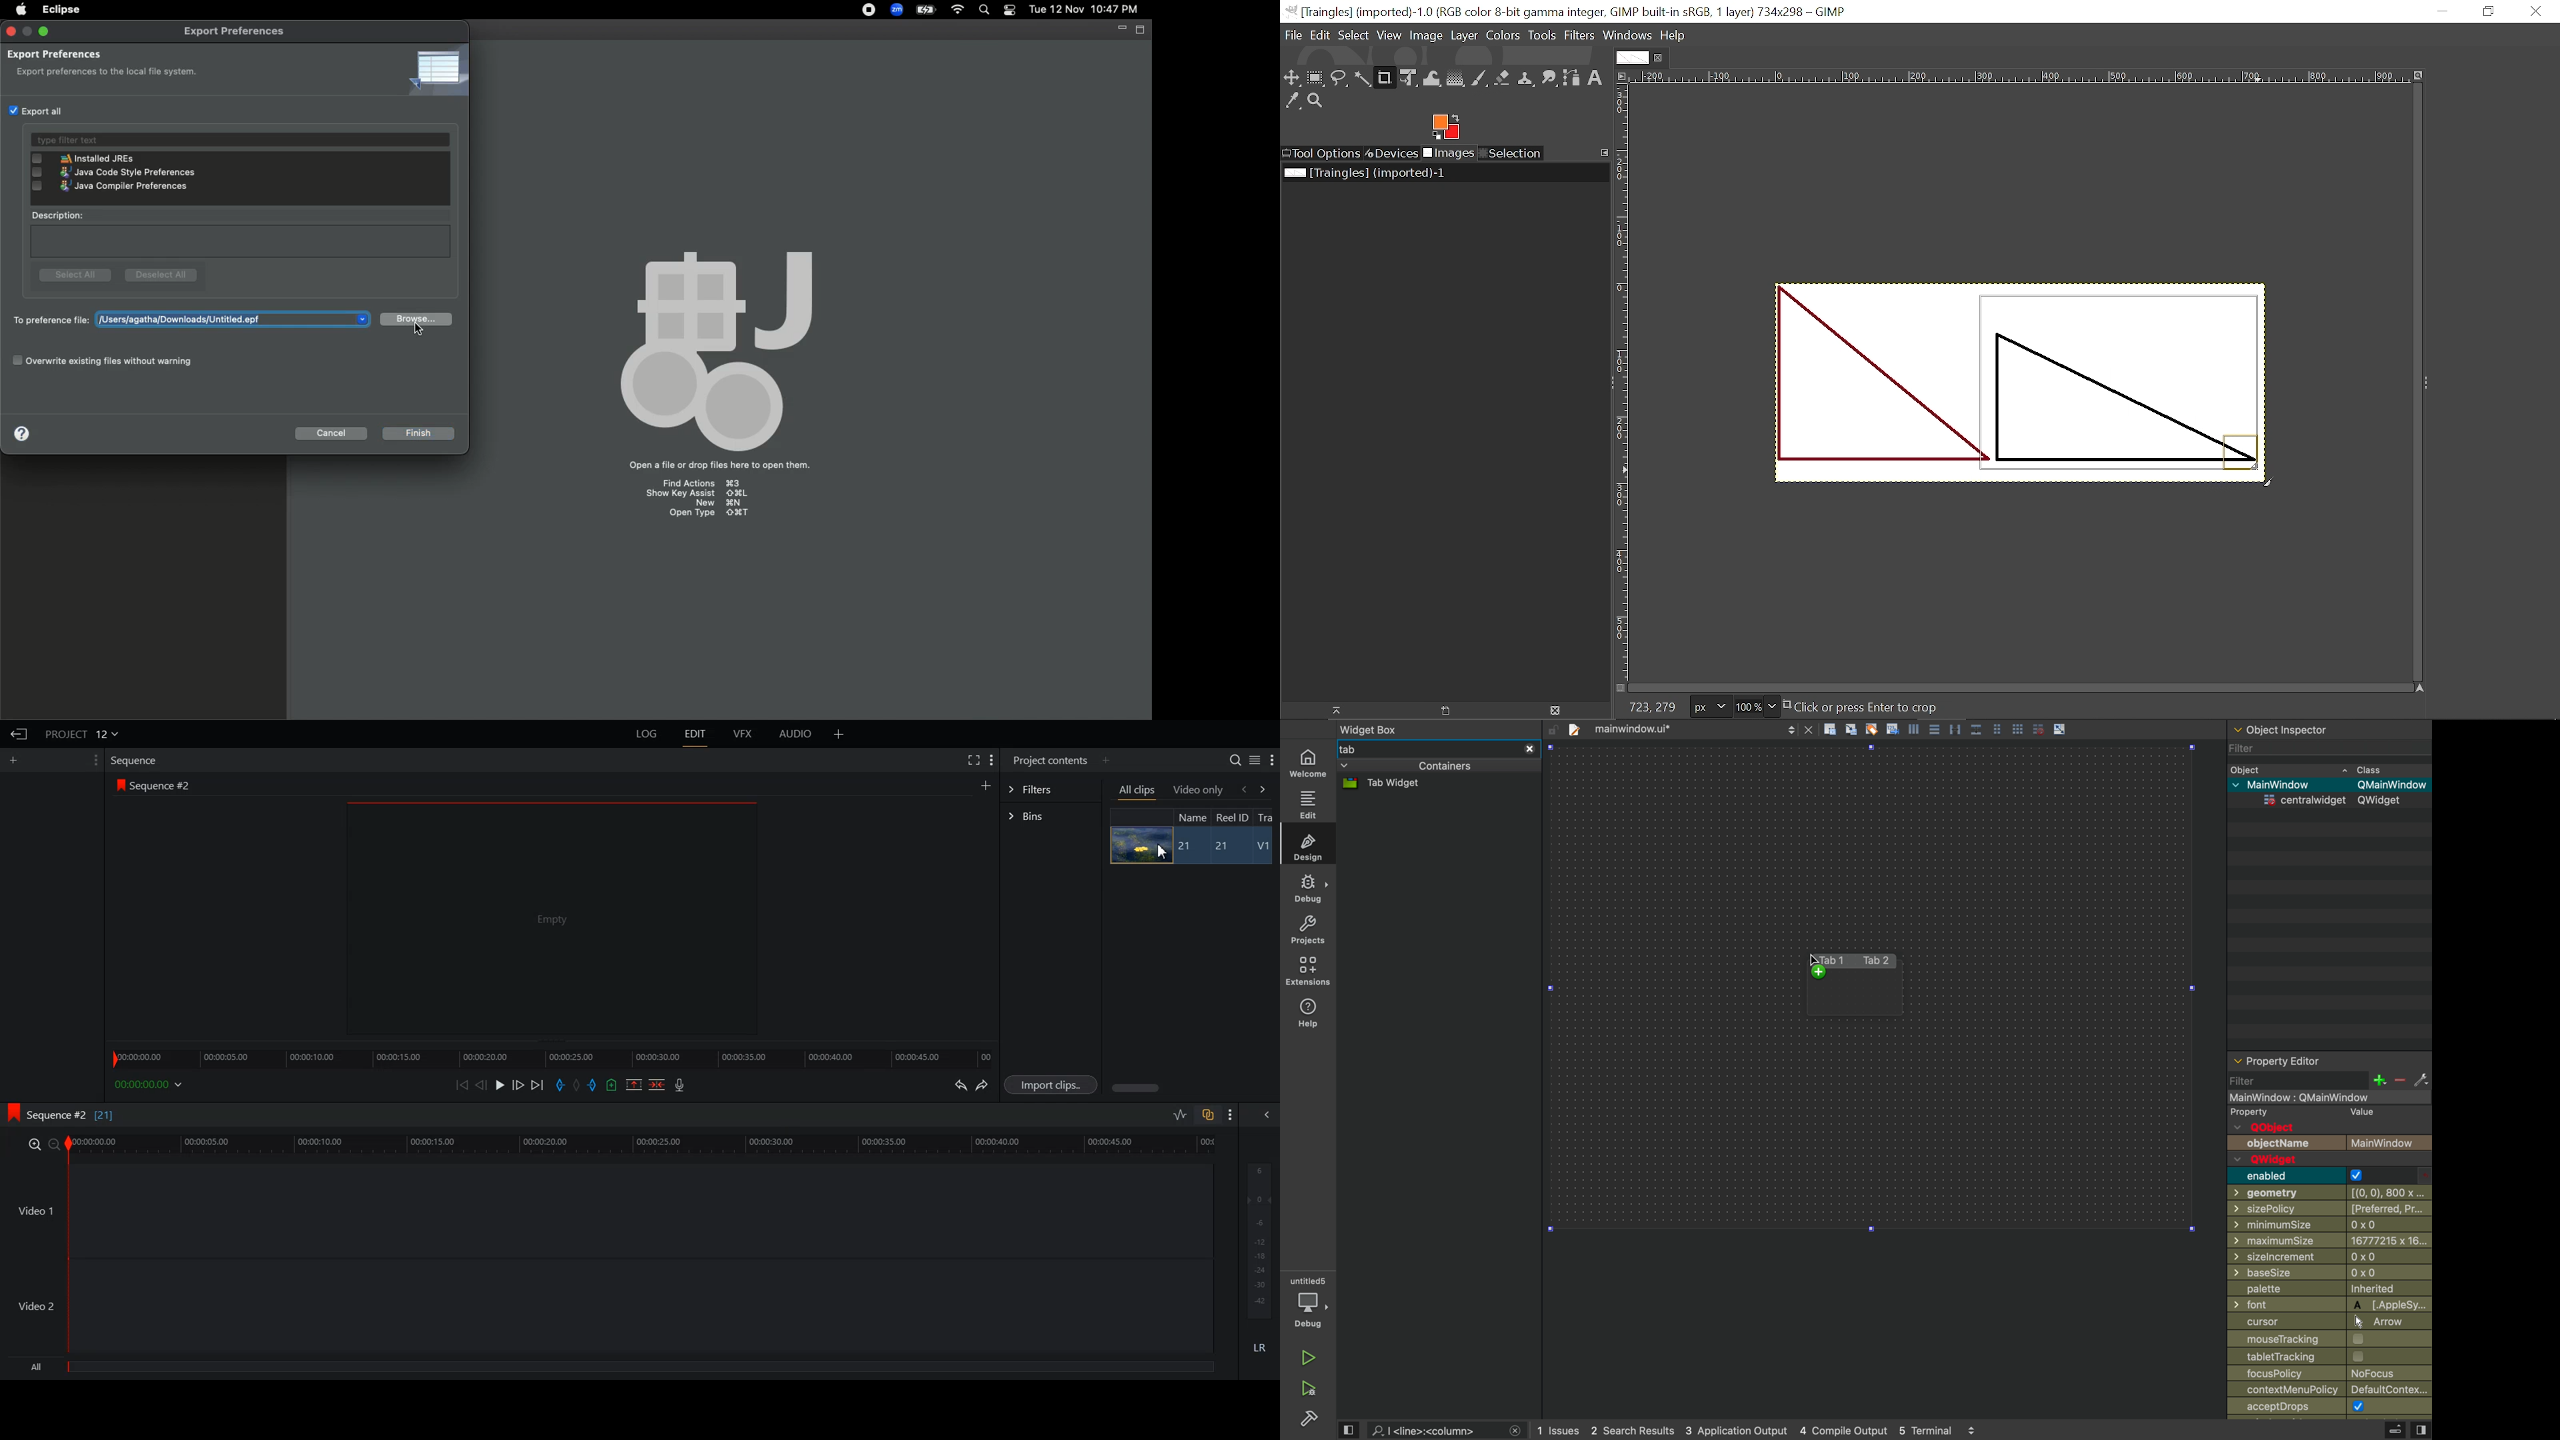  Describe the element at coordinates (1199, 789) in the screenshot. I see `Video only` at that location.